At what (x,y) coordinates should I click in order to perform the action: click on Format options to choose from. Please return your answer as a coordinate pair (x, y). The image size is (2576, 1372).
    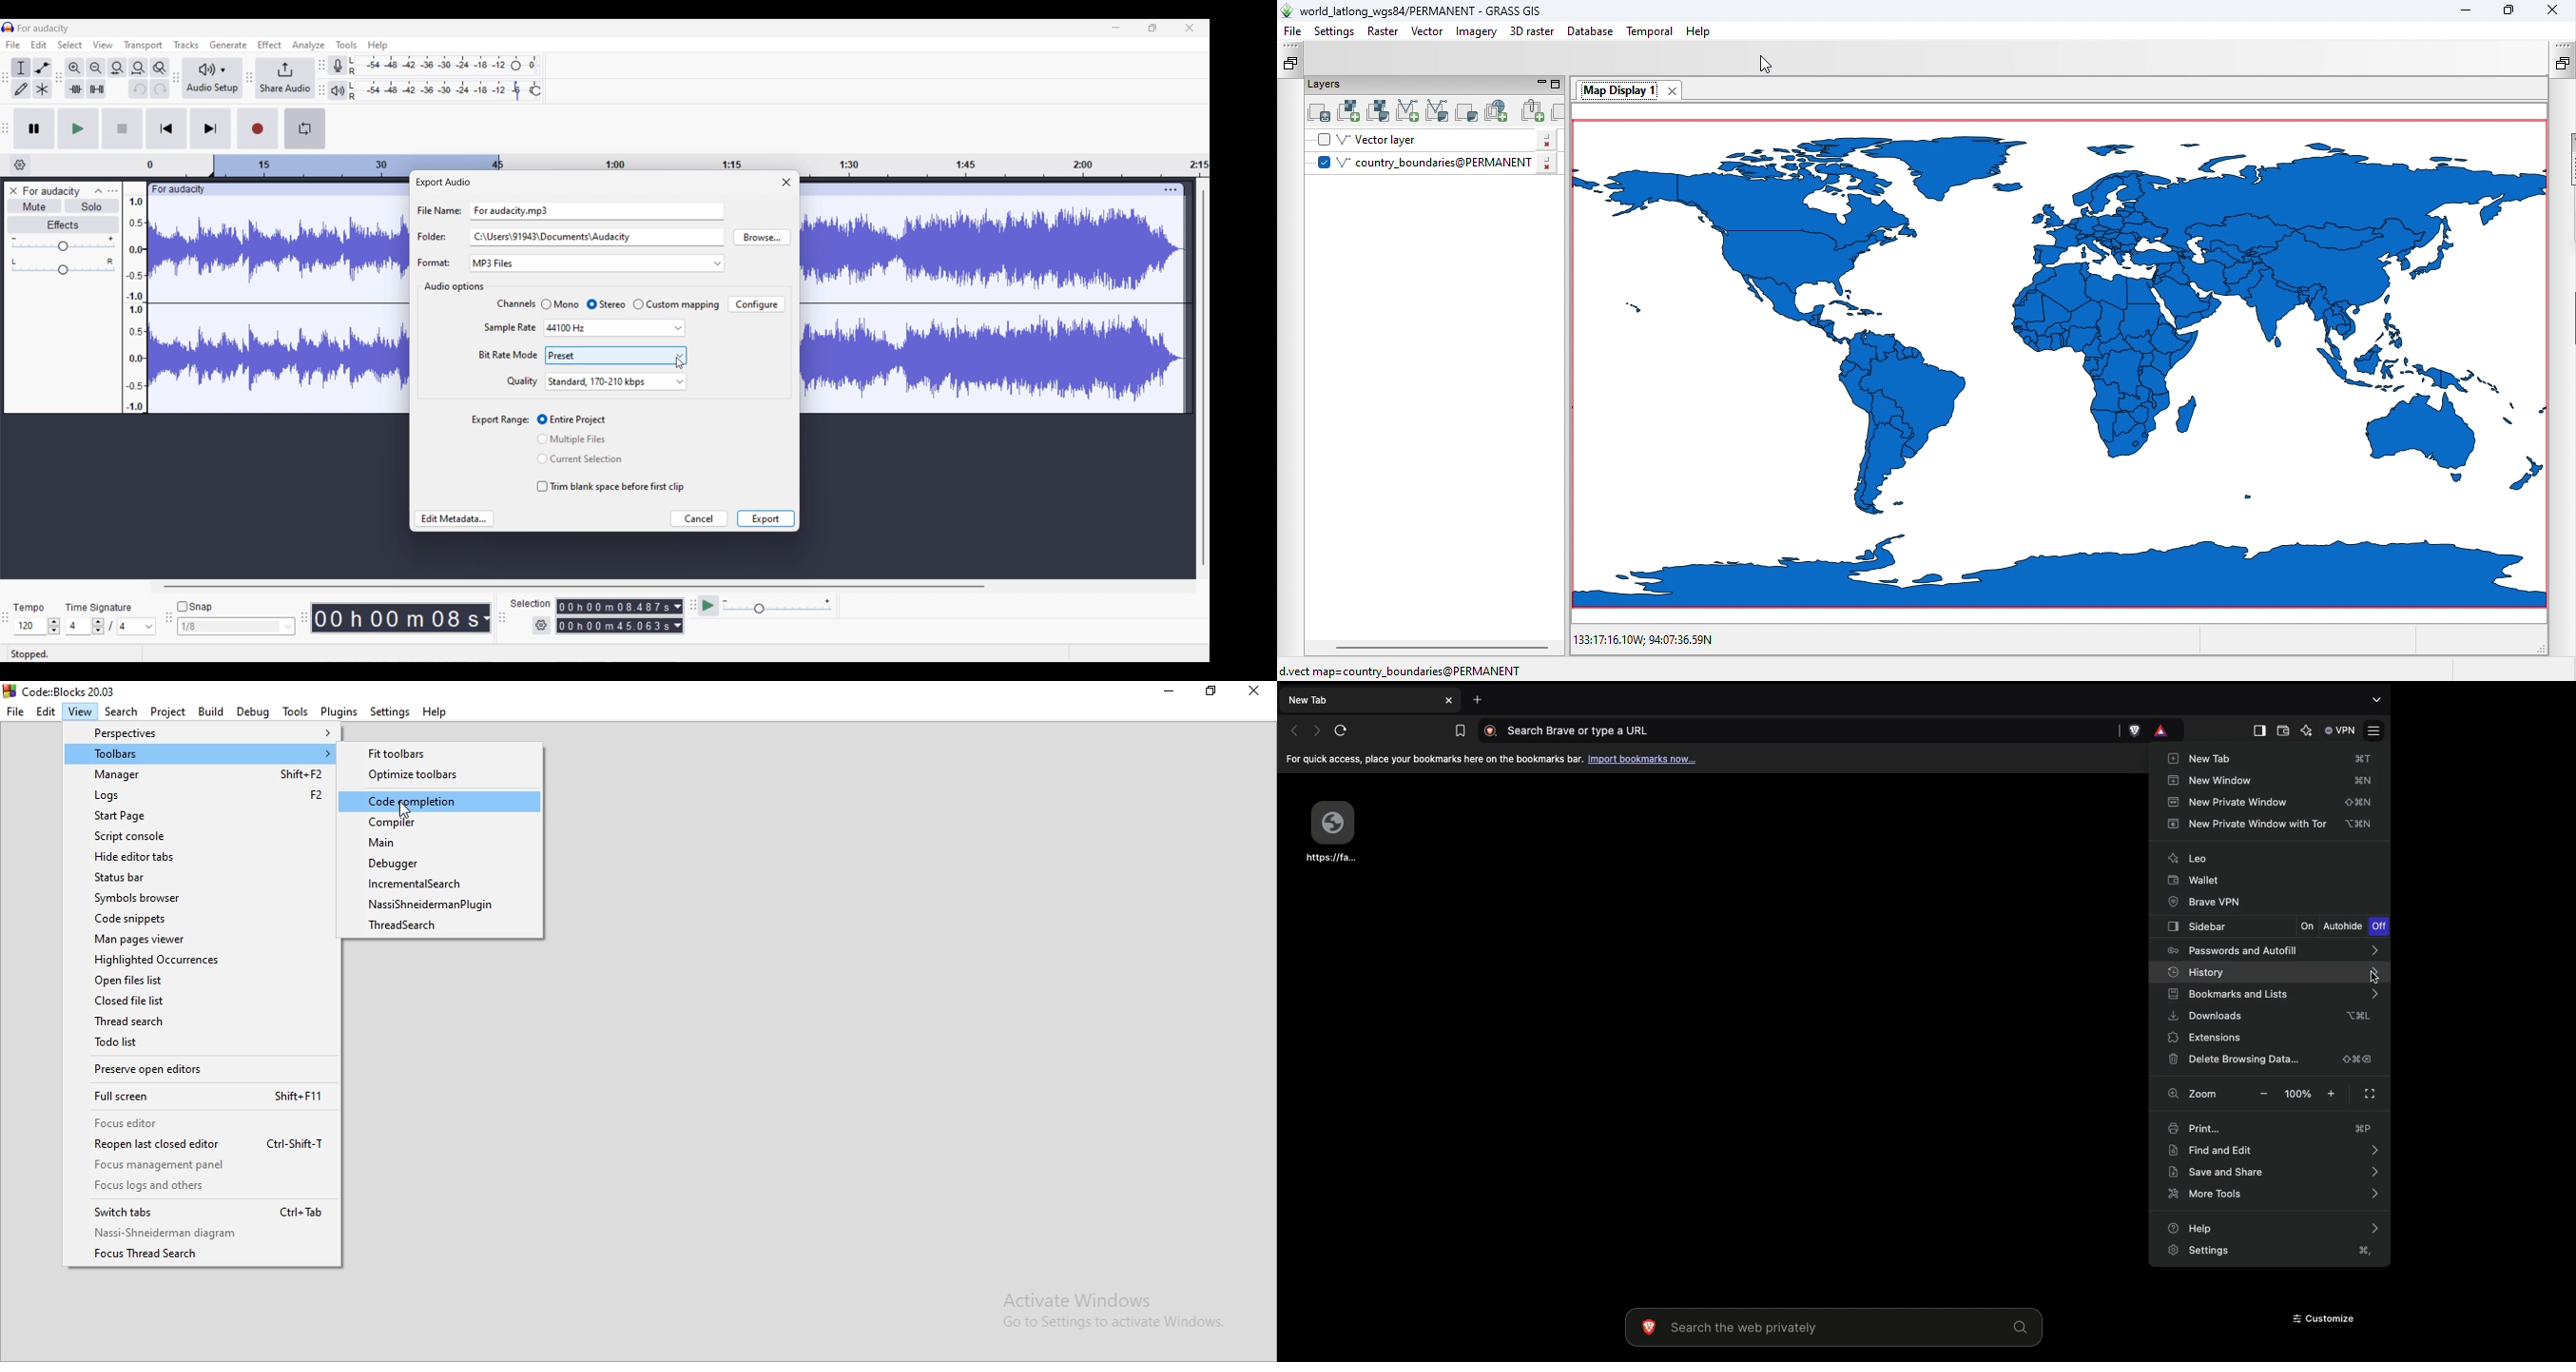
    Looking at the image, I should click on (622, 264).